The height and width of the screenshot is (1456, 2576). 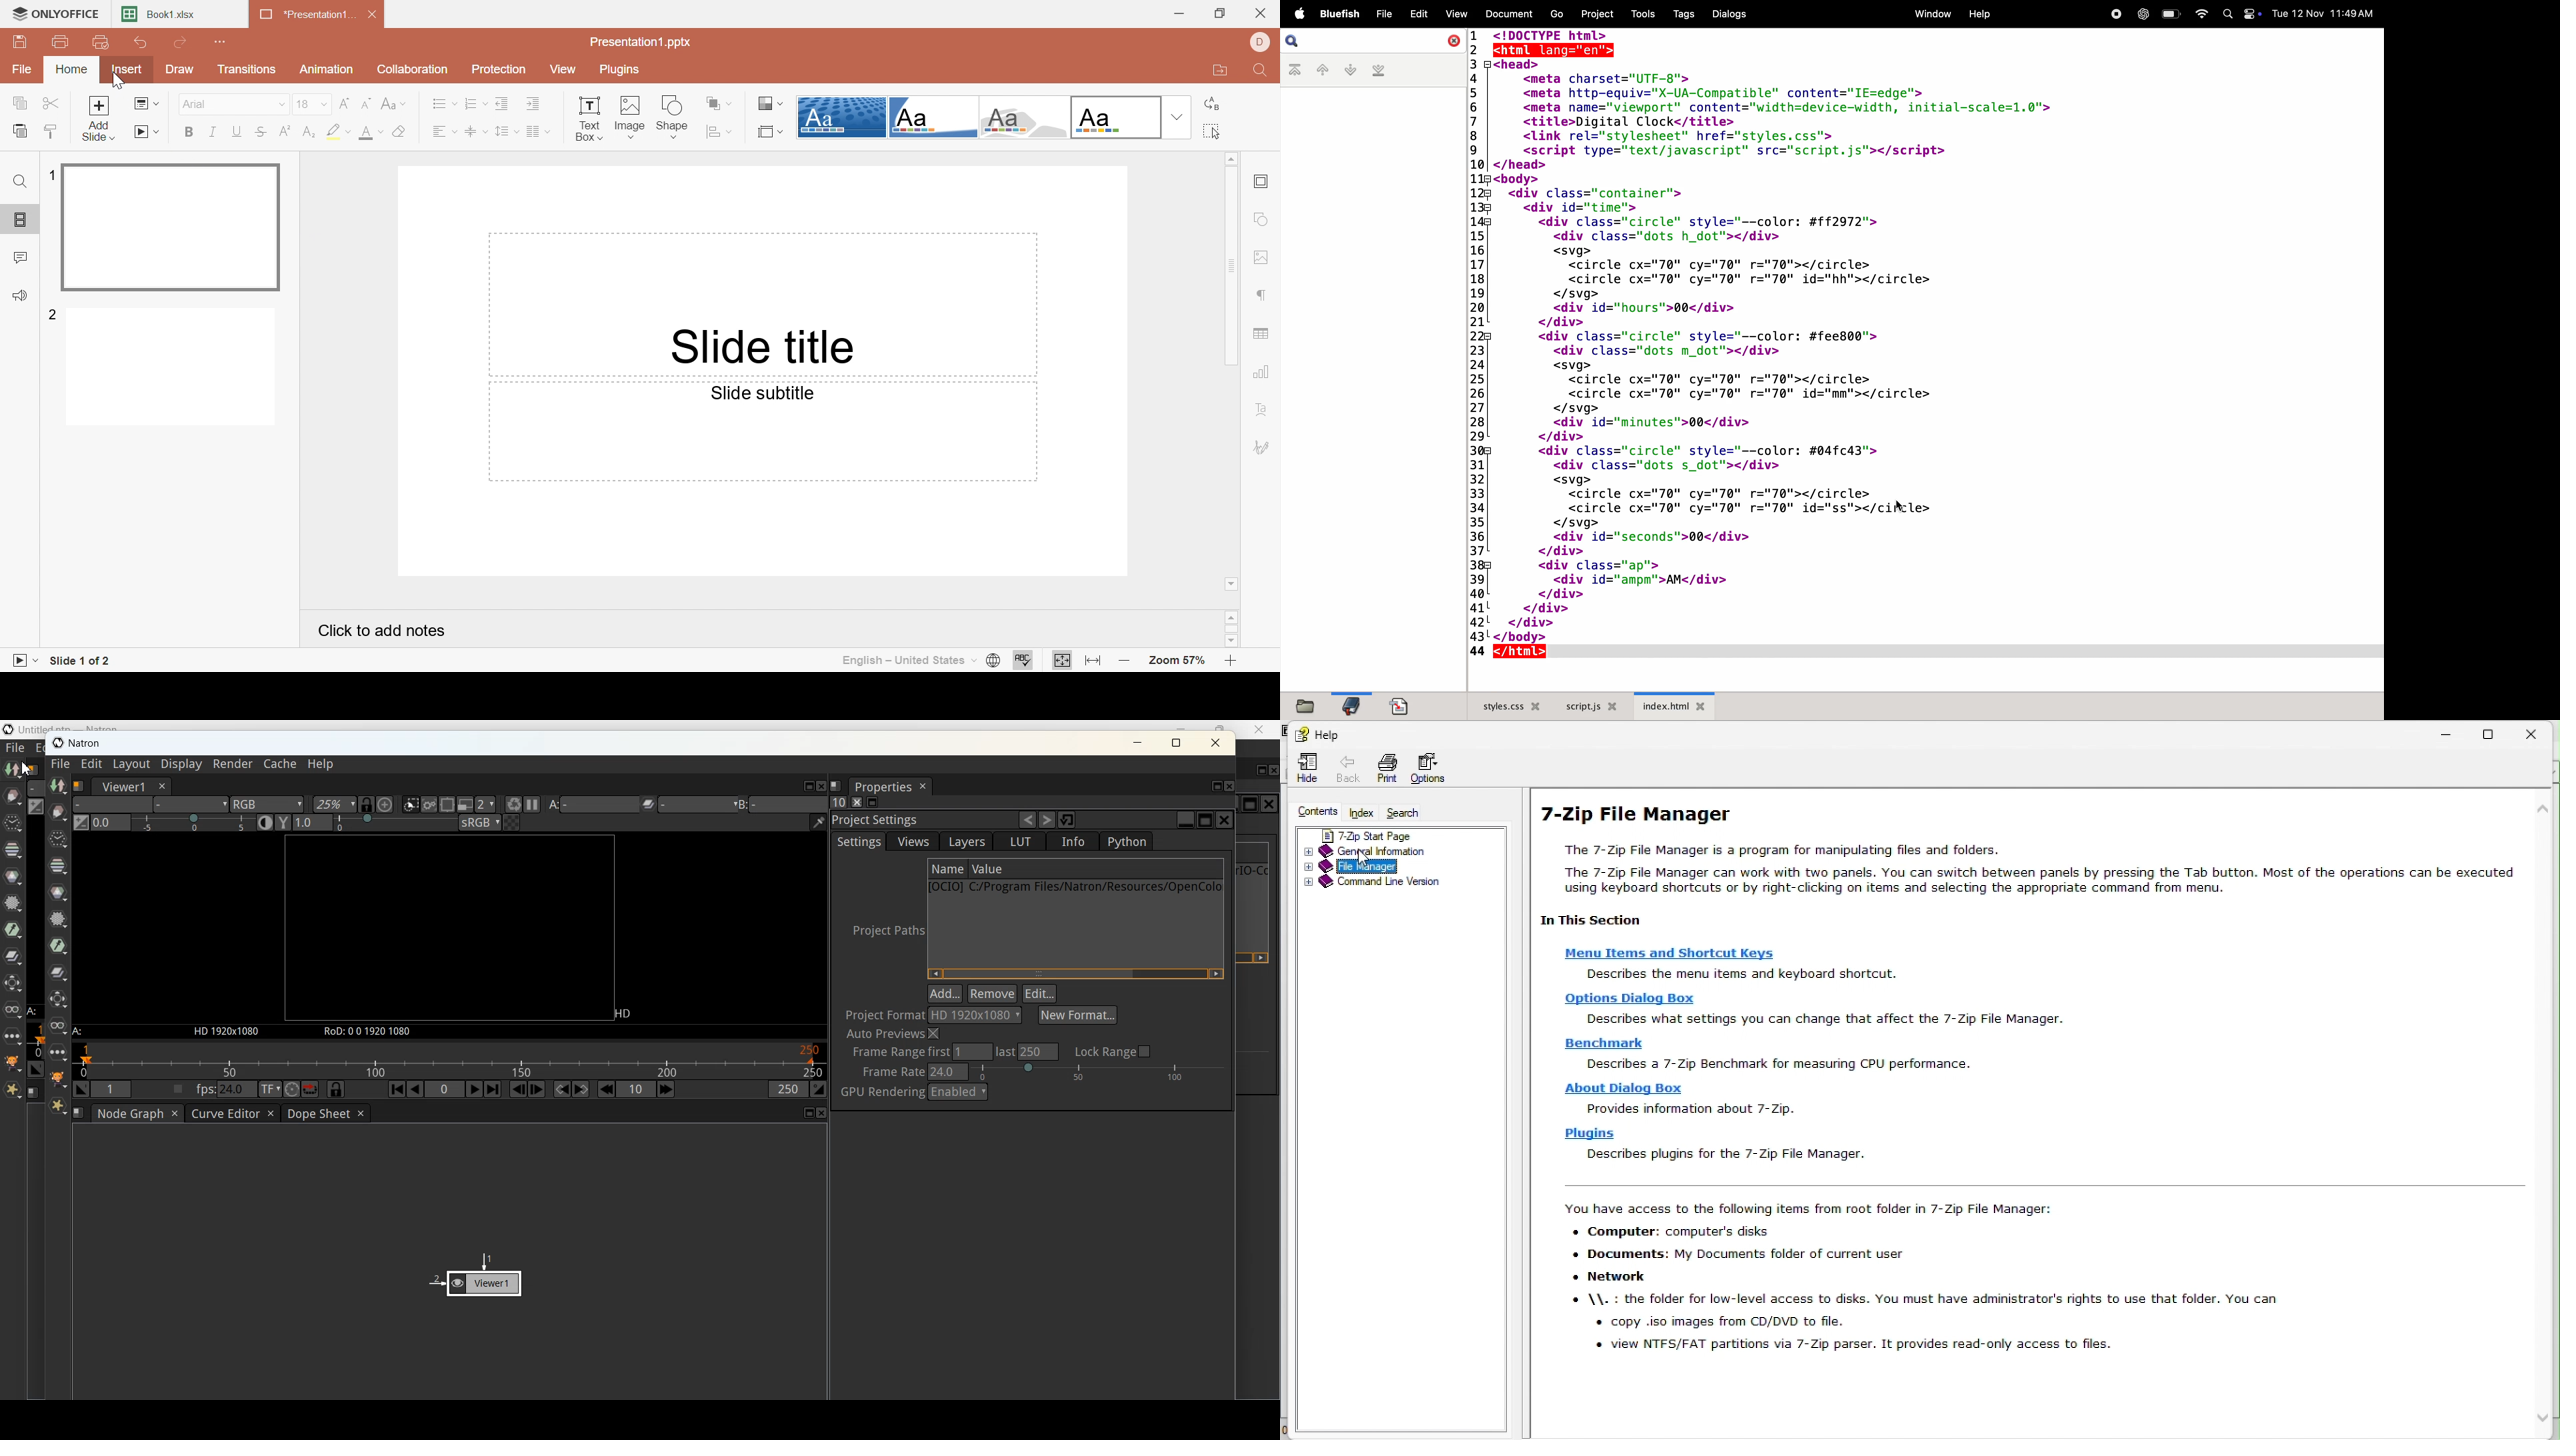 What do you see at coordinates (1269, 804) in the screenshot?
I see `Close` at bounding box center [1269, 804].